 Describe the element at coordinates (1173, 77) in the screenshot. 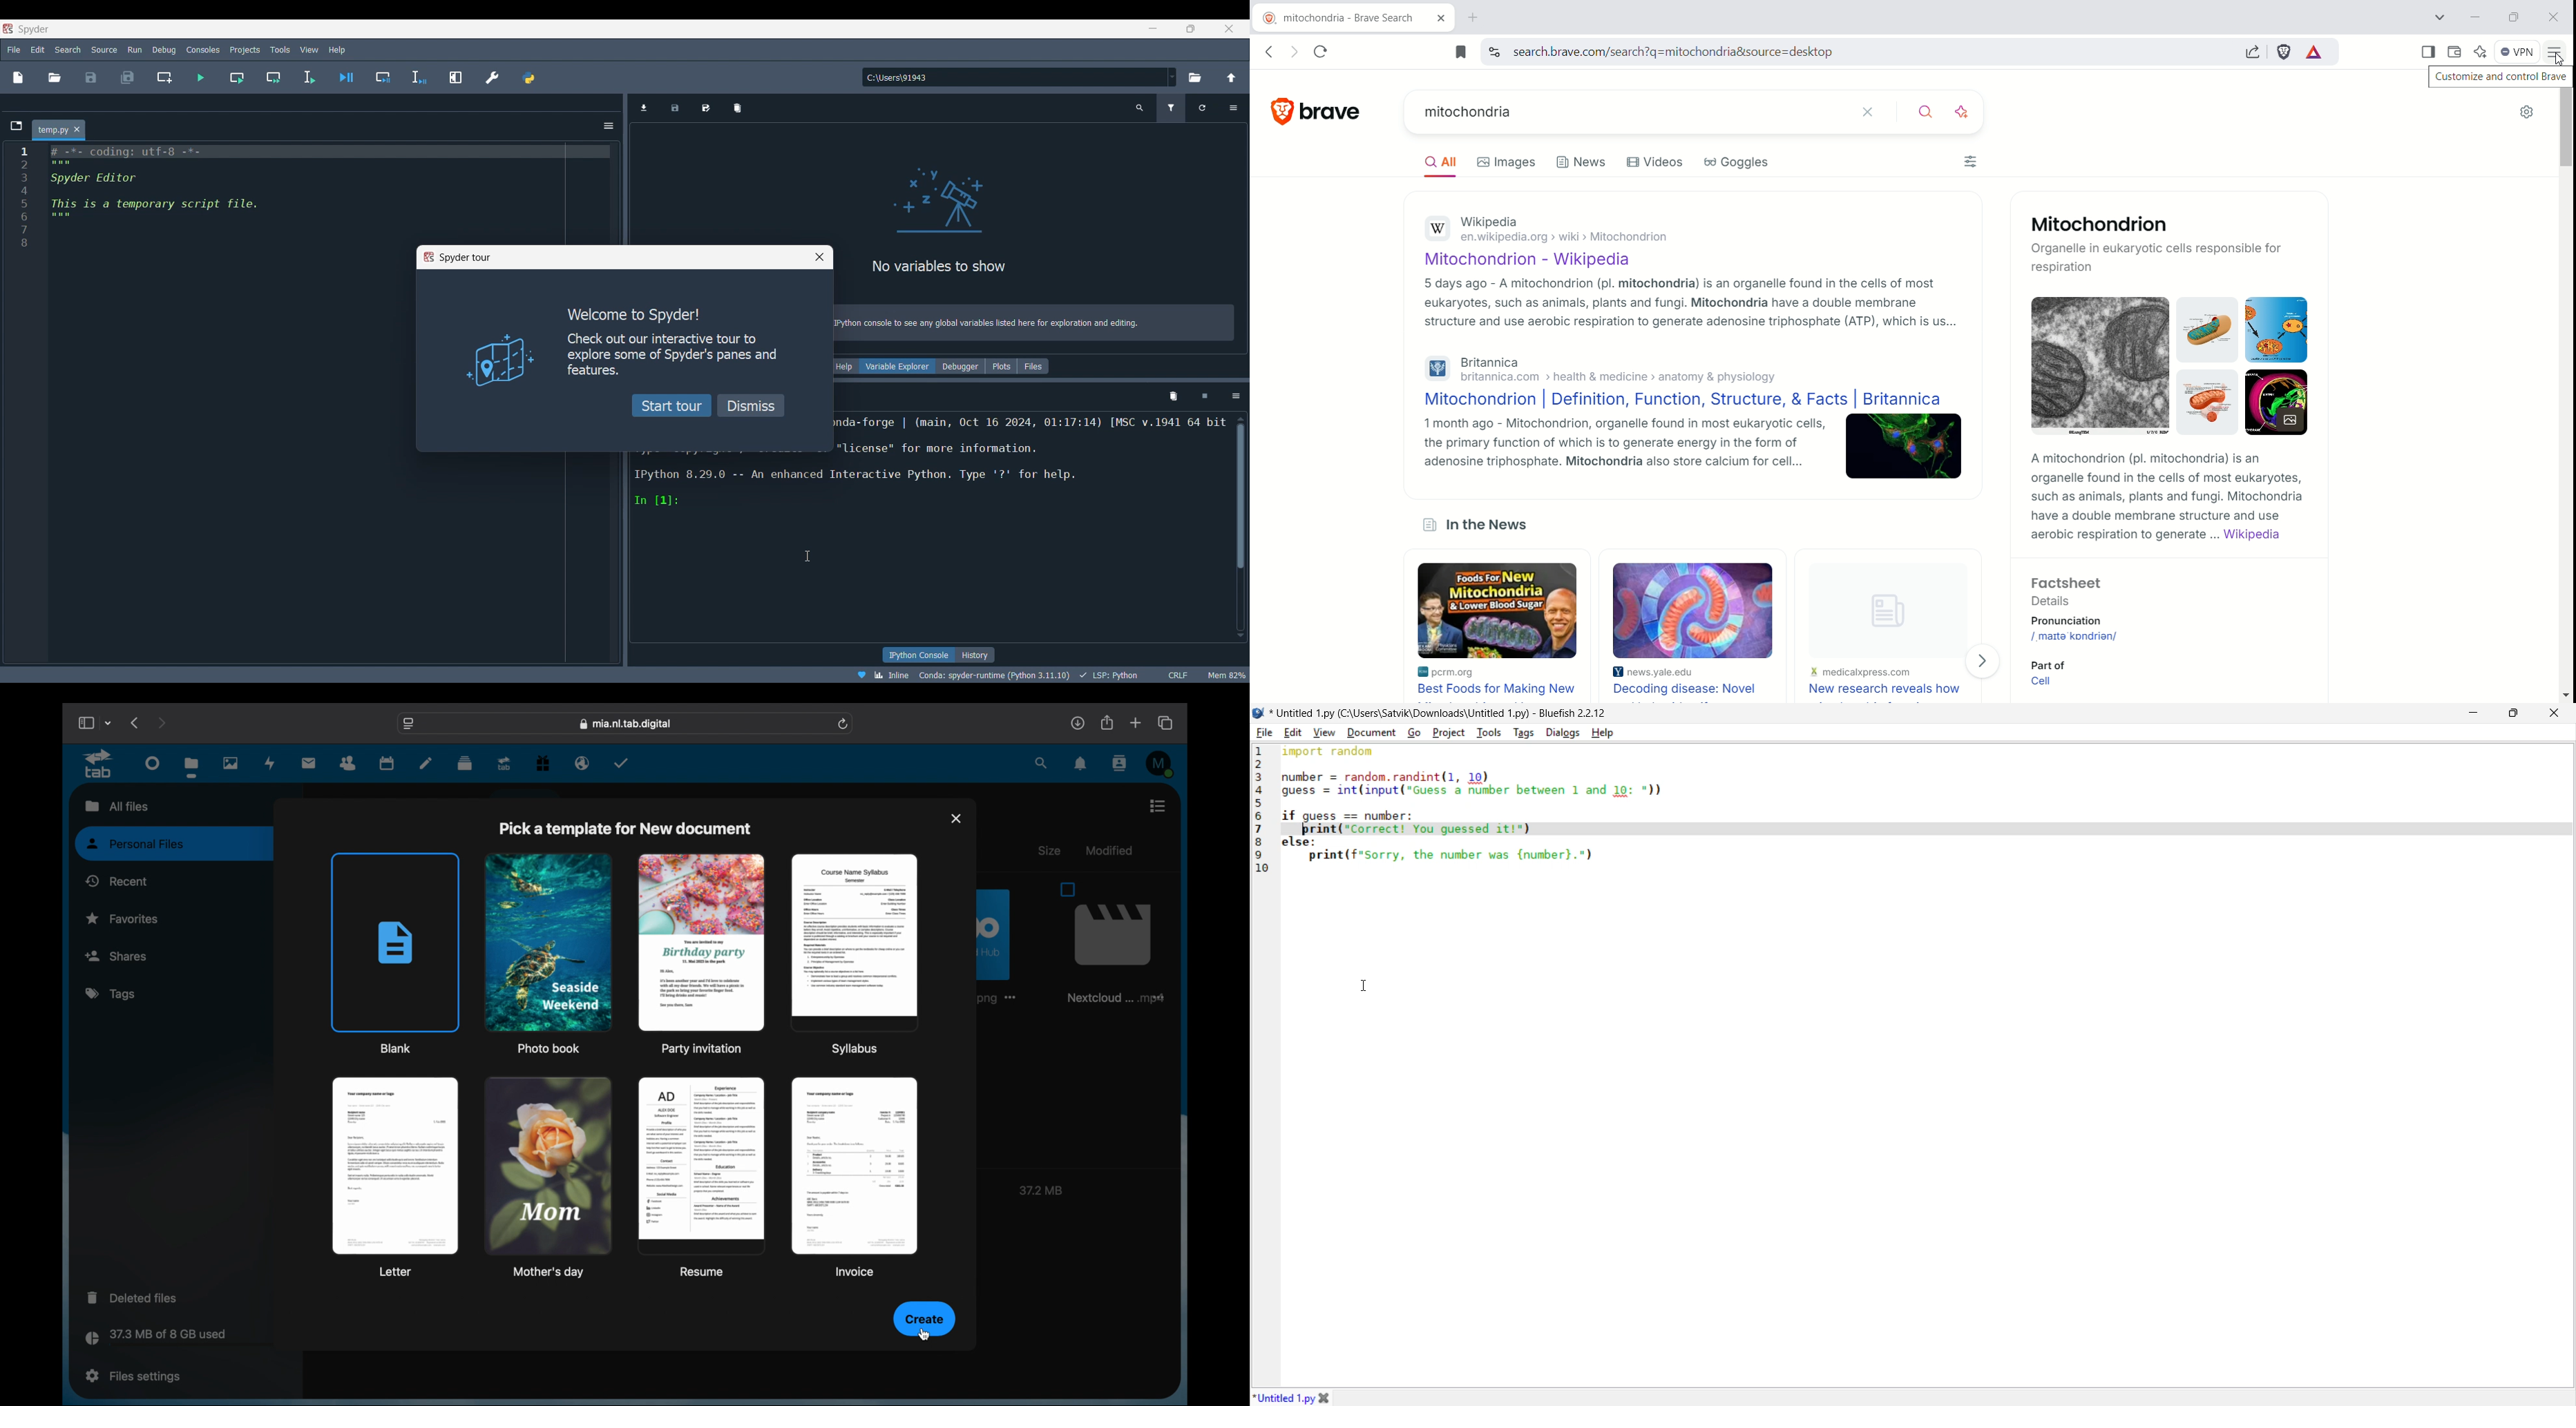

I see `Location options` at that location.